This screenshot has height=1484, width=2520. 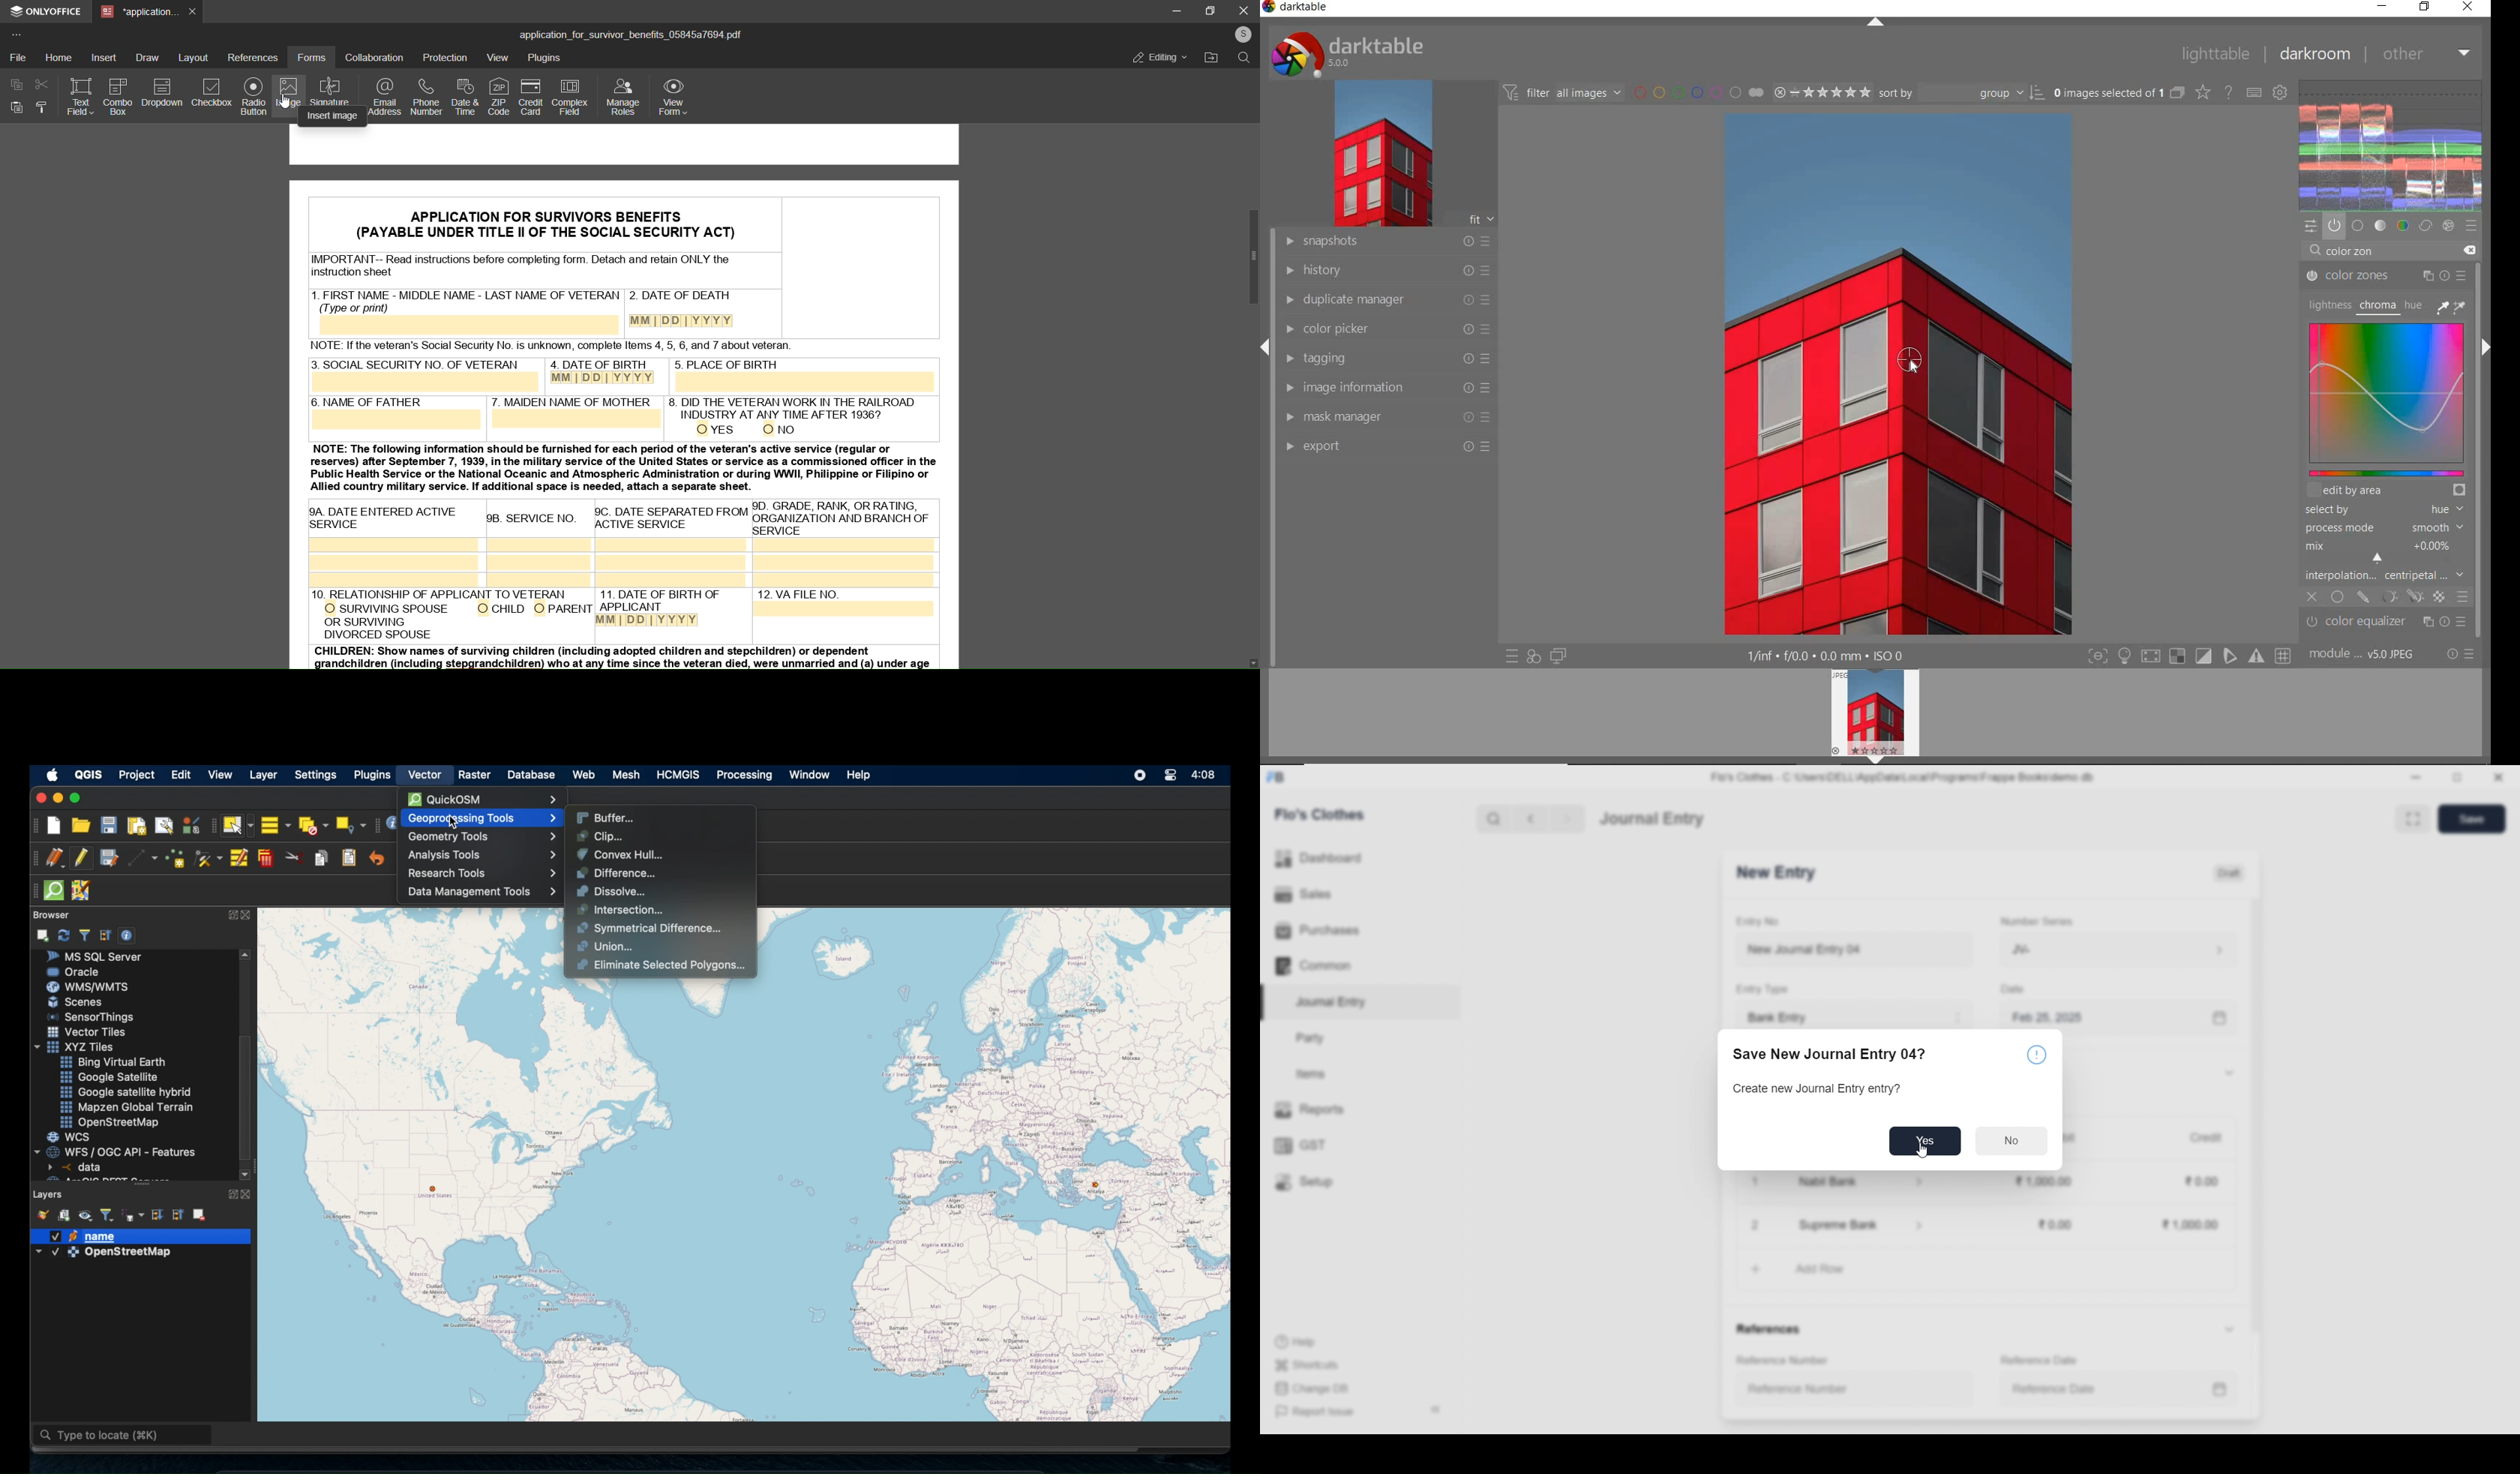 What do you see at coordinates (81, 858) in the screenshot?
I see `toggle editing` at bounding box center [81, 858].